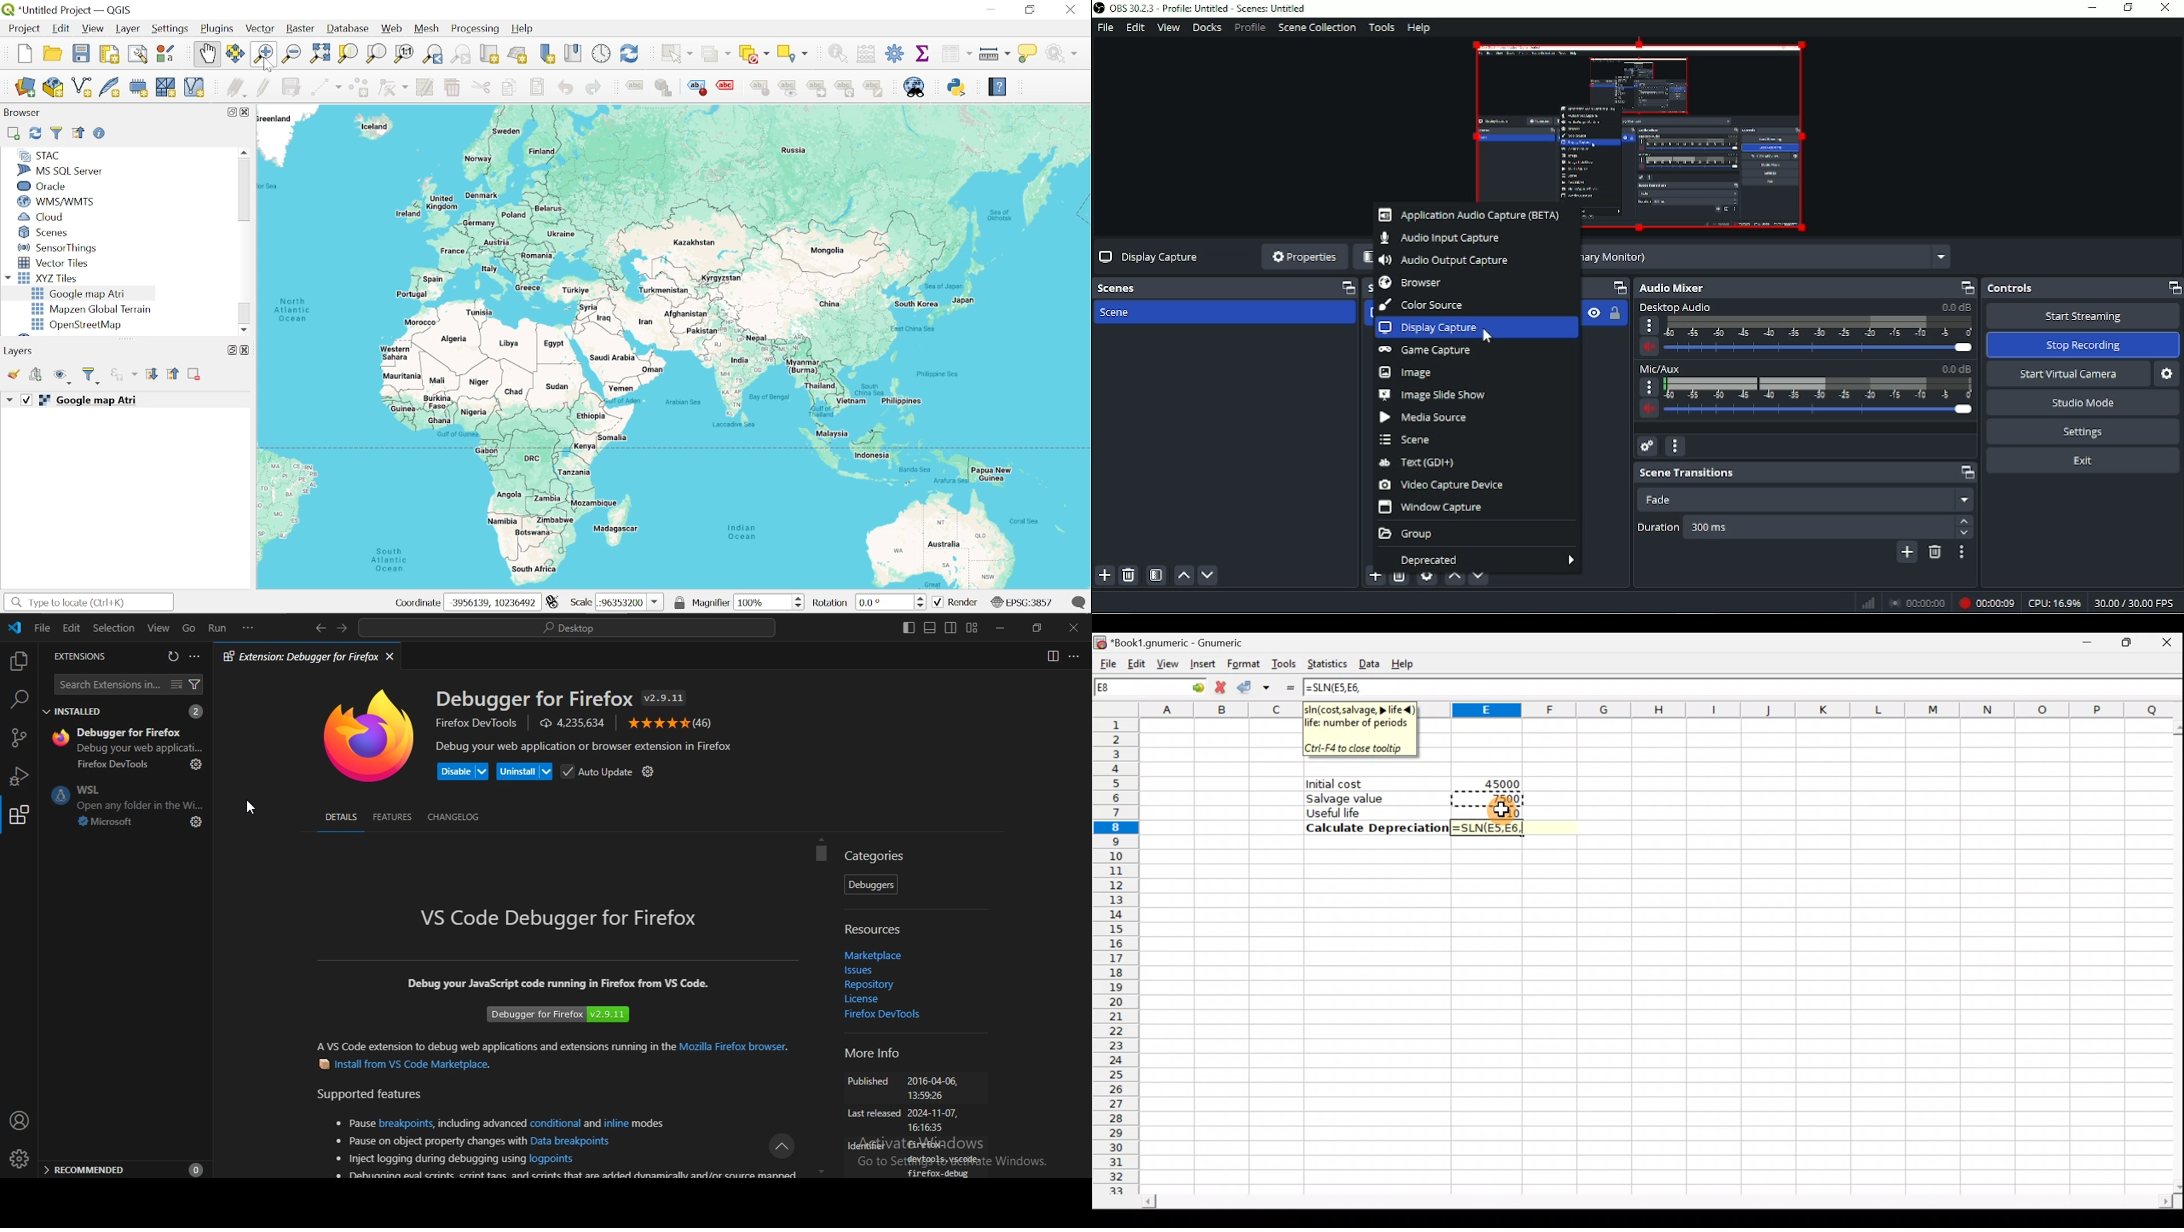 The height and width of the screenshot is (1232, 2184). Describe the element at coordinates (19, 739) in the screenshot. I see `source control` at that location.